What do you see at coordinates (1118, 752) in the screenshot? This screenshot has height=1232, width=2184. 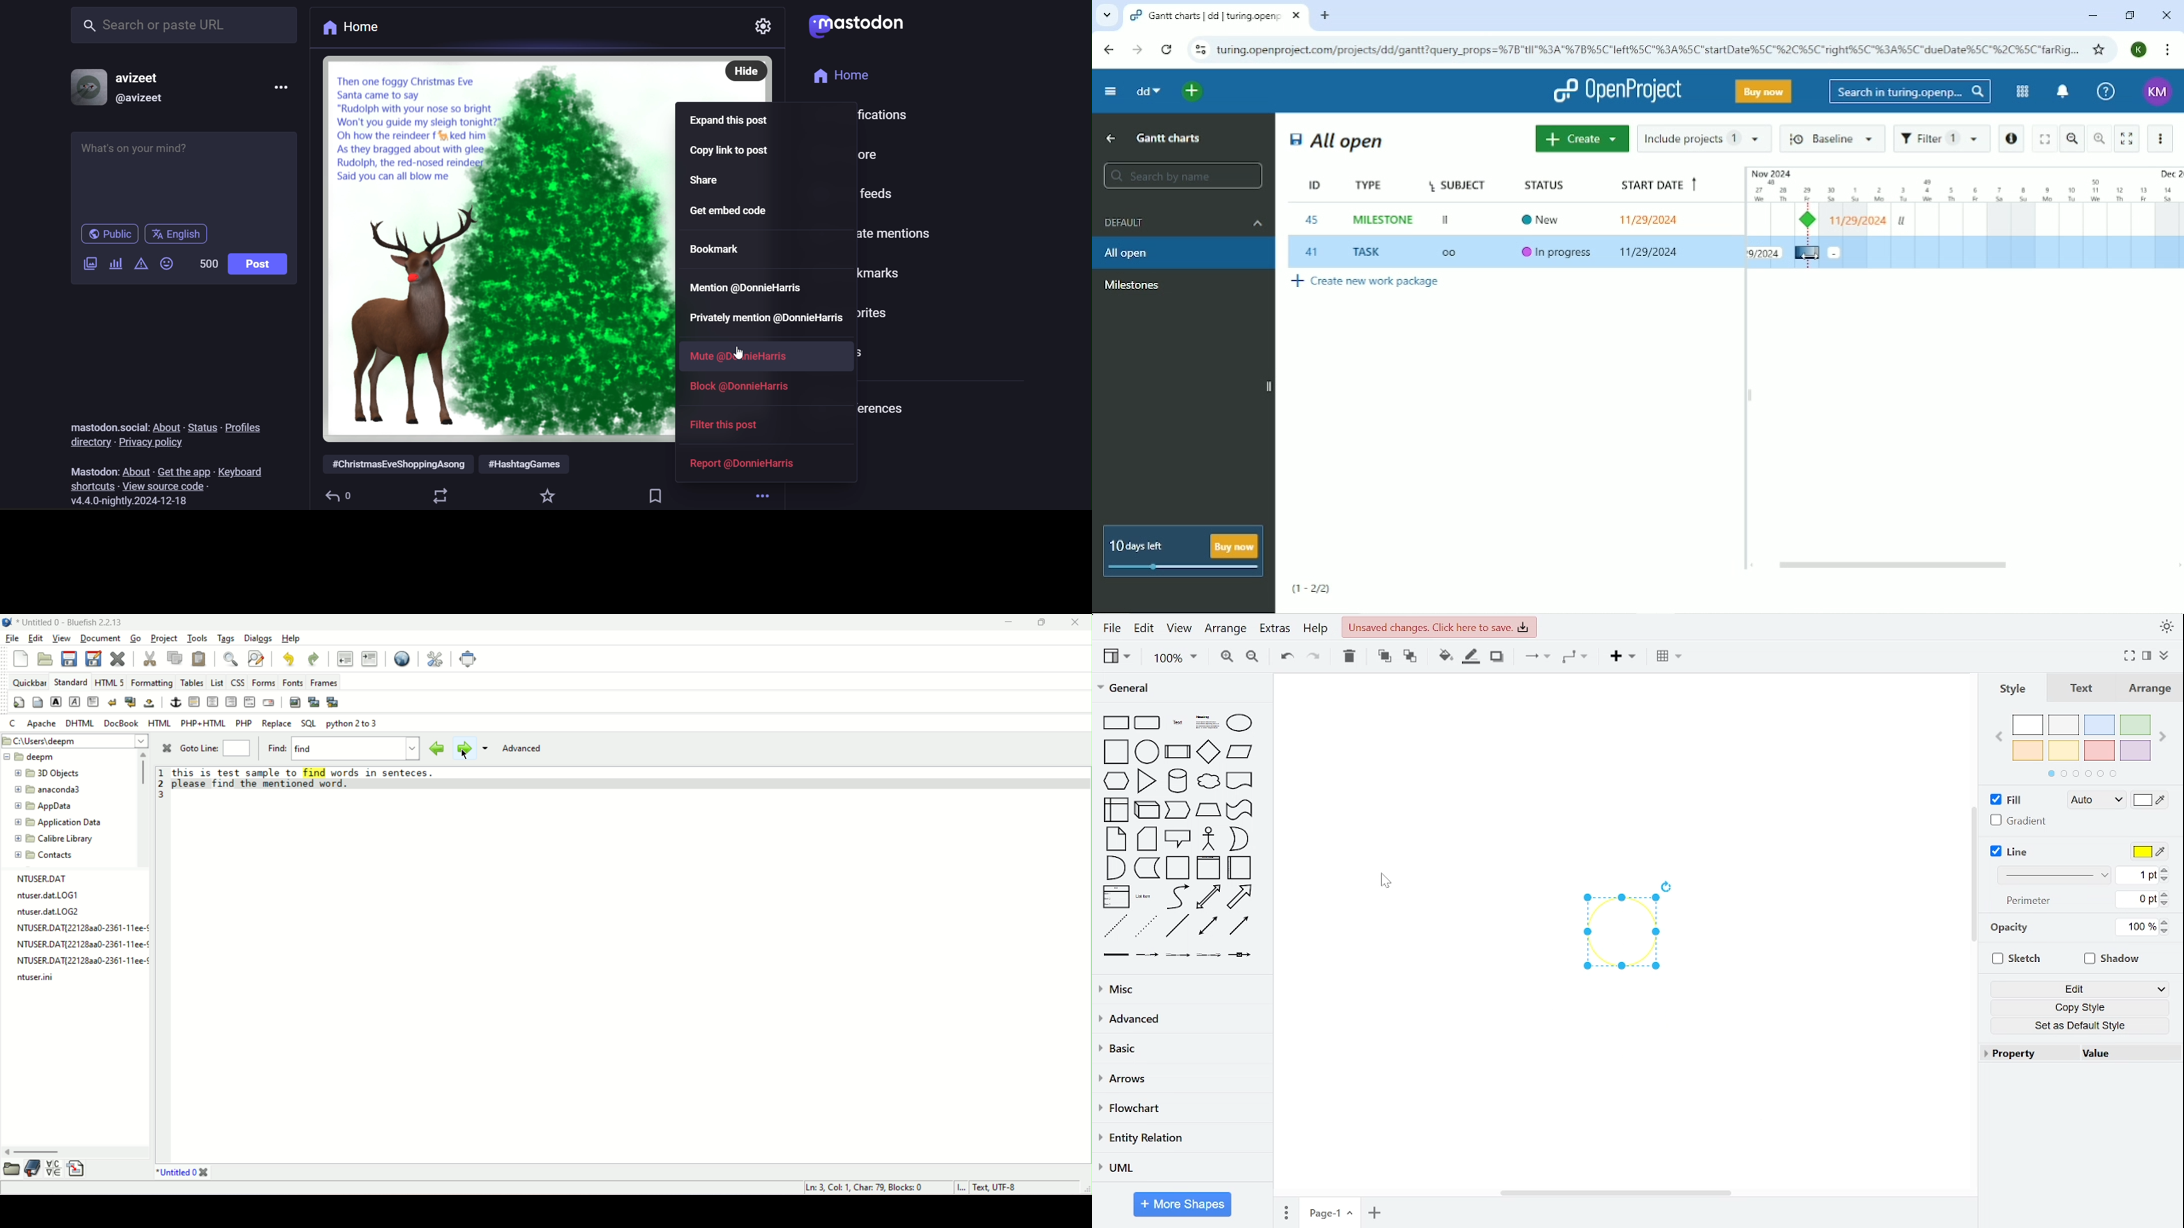 I see `square` at bounding box center [1118, 752].